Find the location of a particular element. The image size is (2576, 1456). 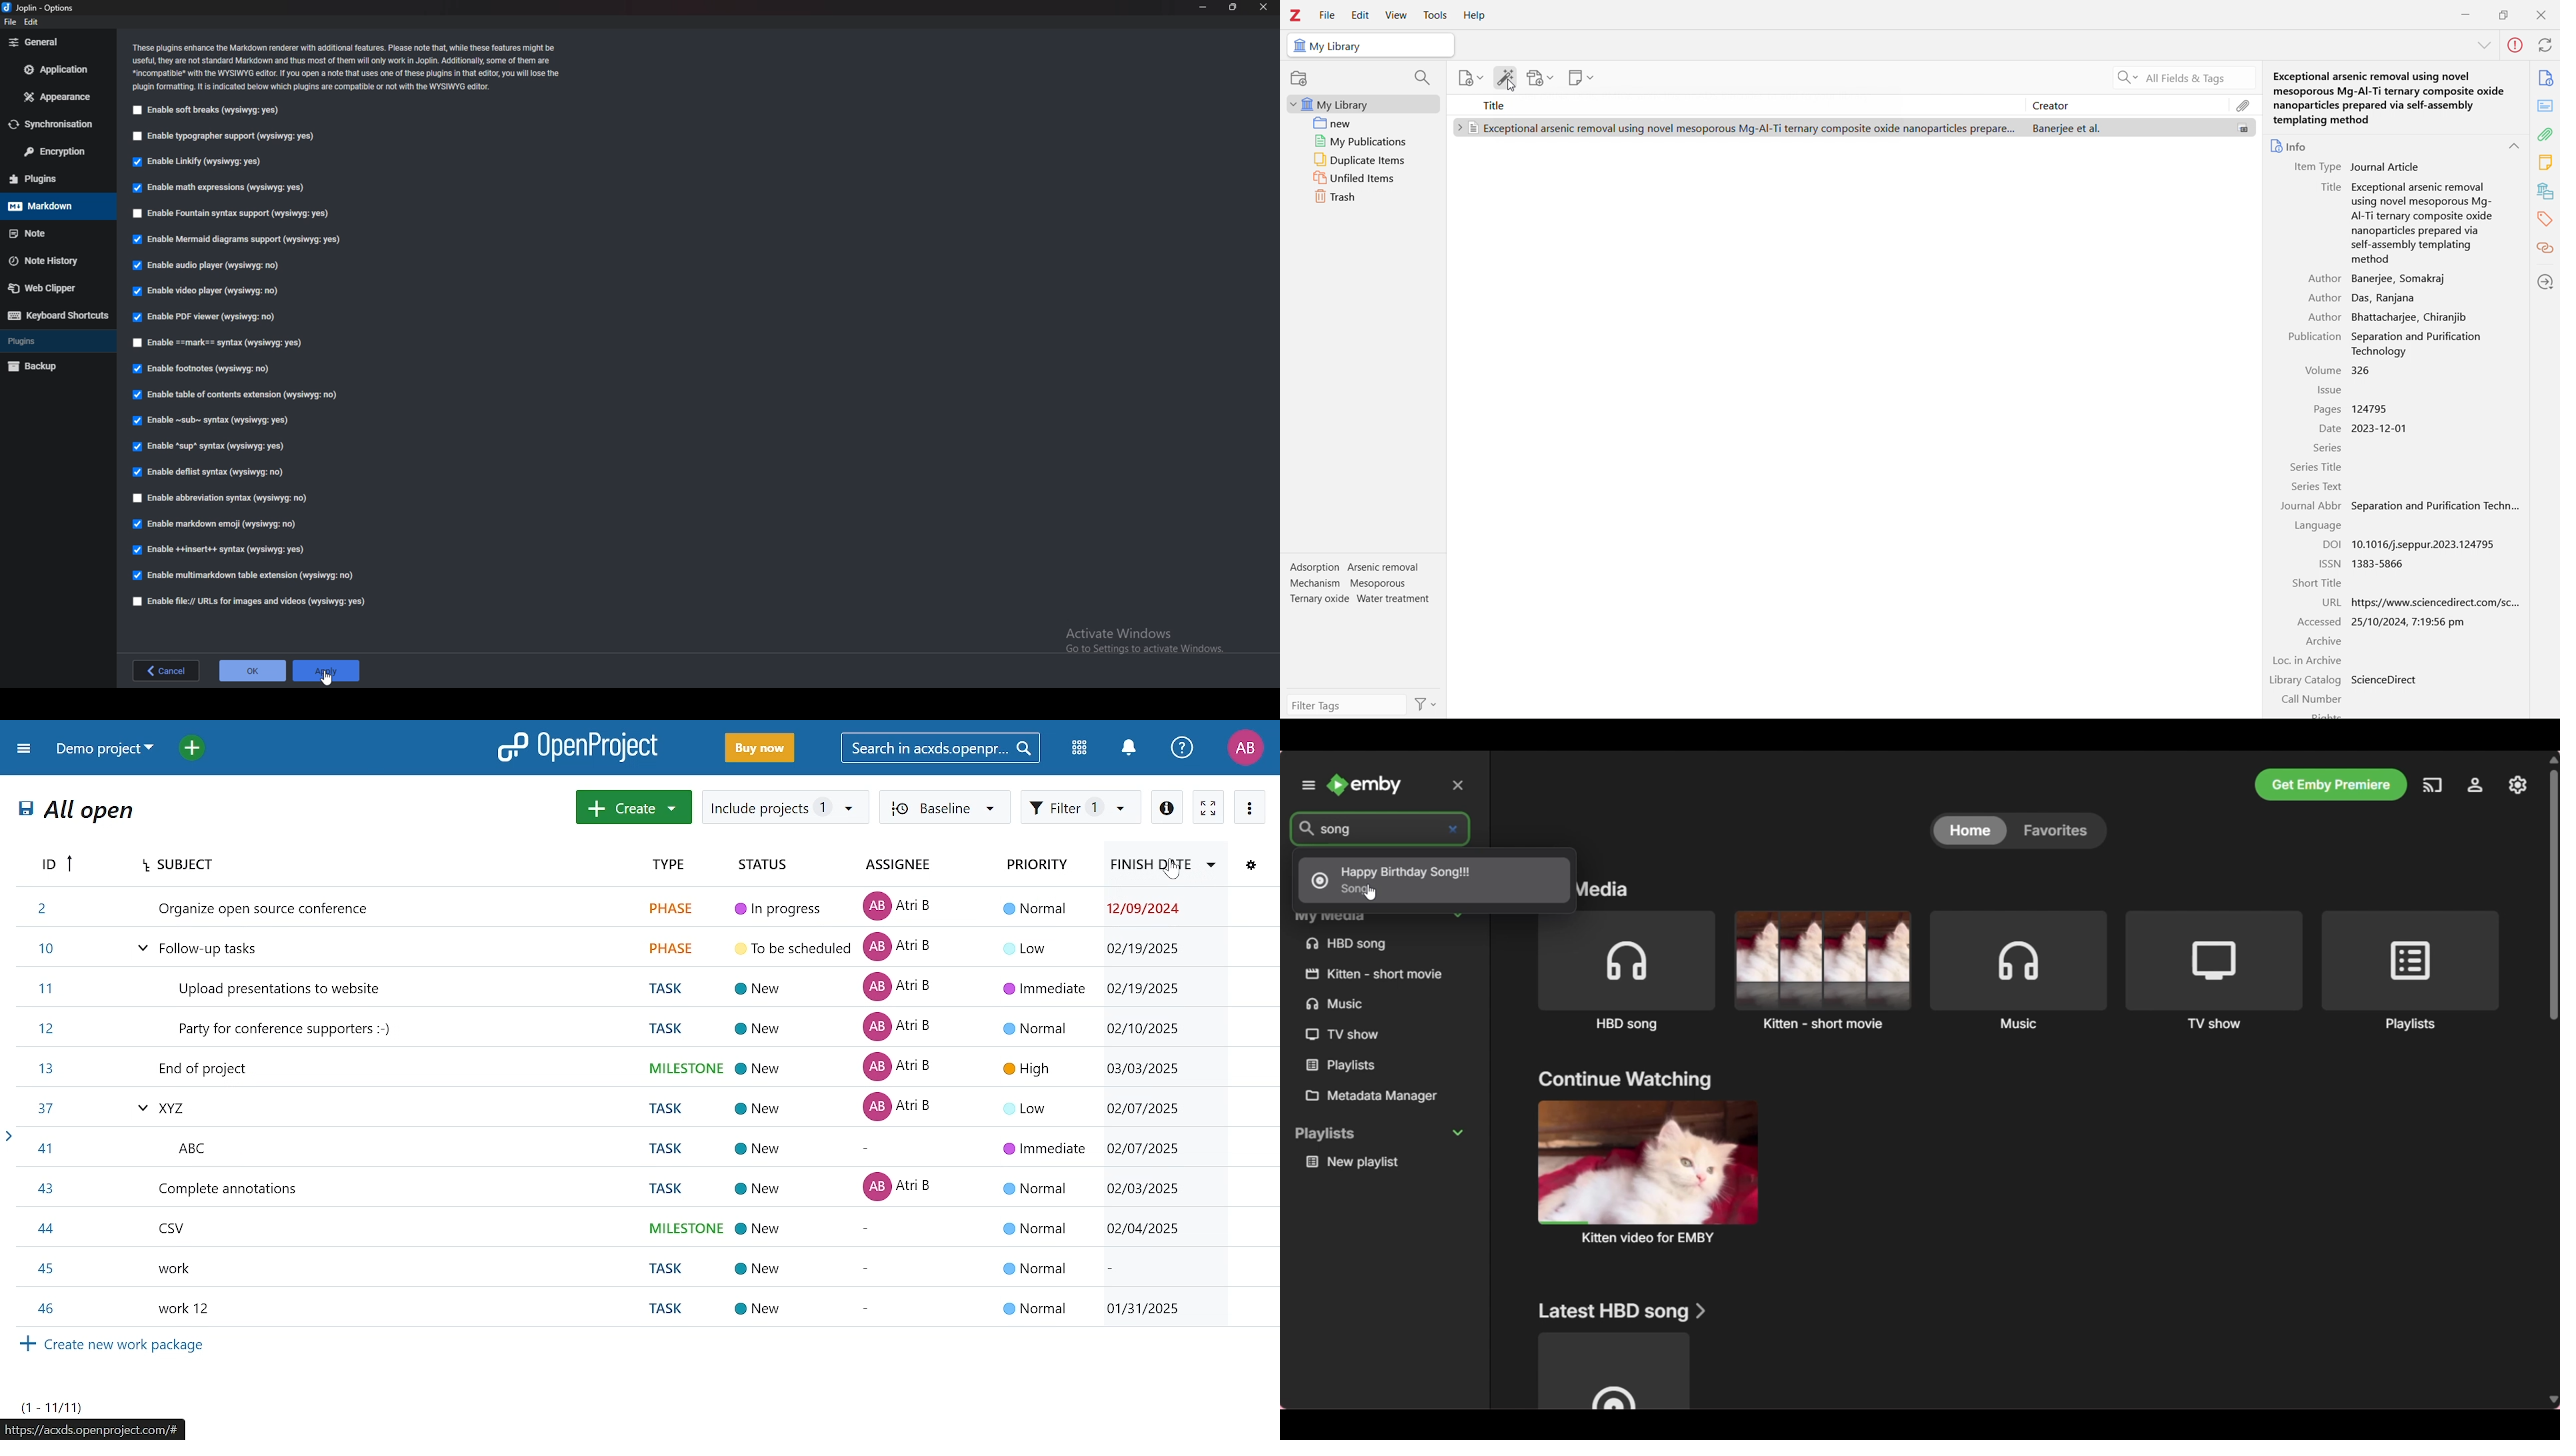

Keyboard shortcuts is located at coordinates (58, 315).